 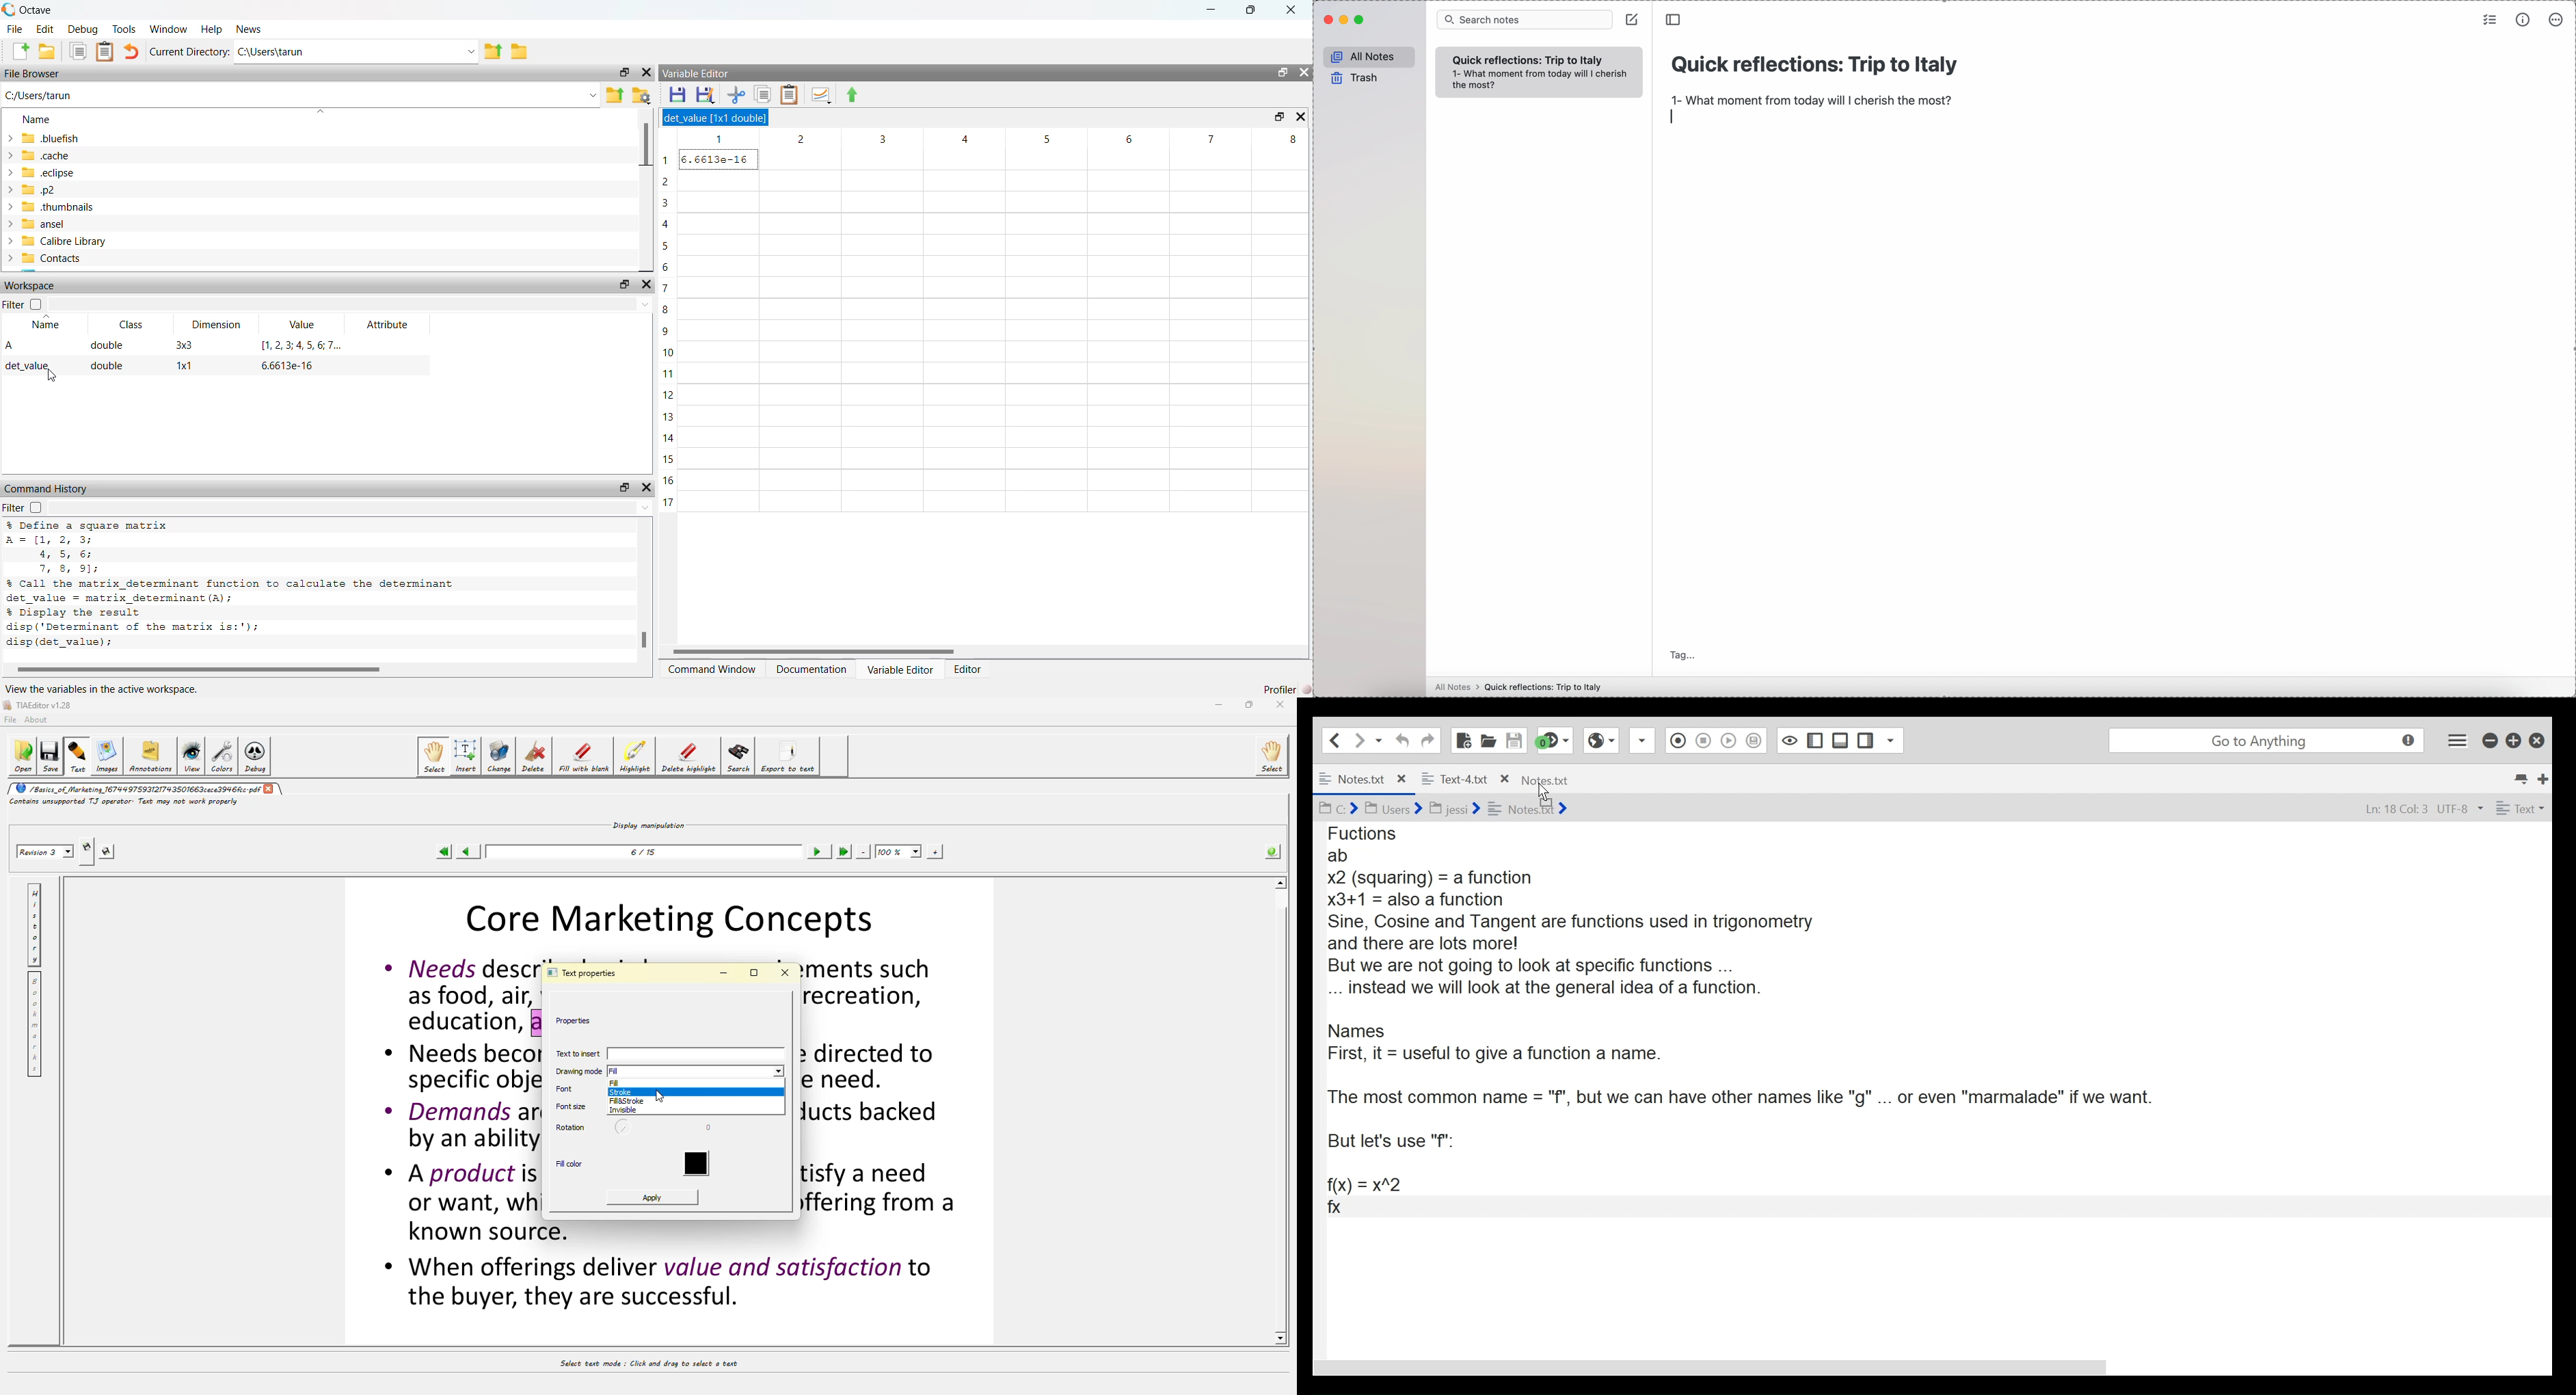 I want to click on notes.txt, so click(x=1353, y=777).